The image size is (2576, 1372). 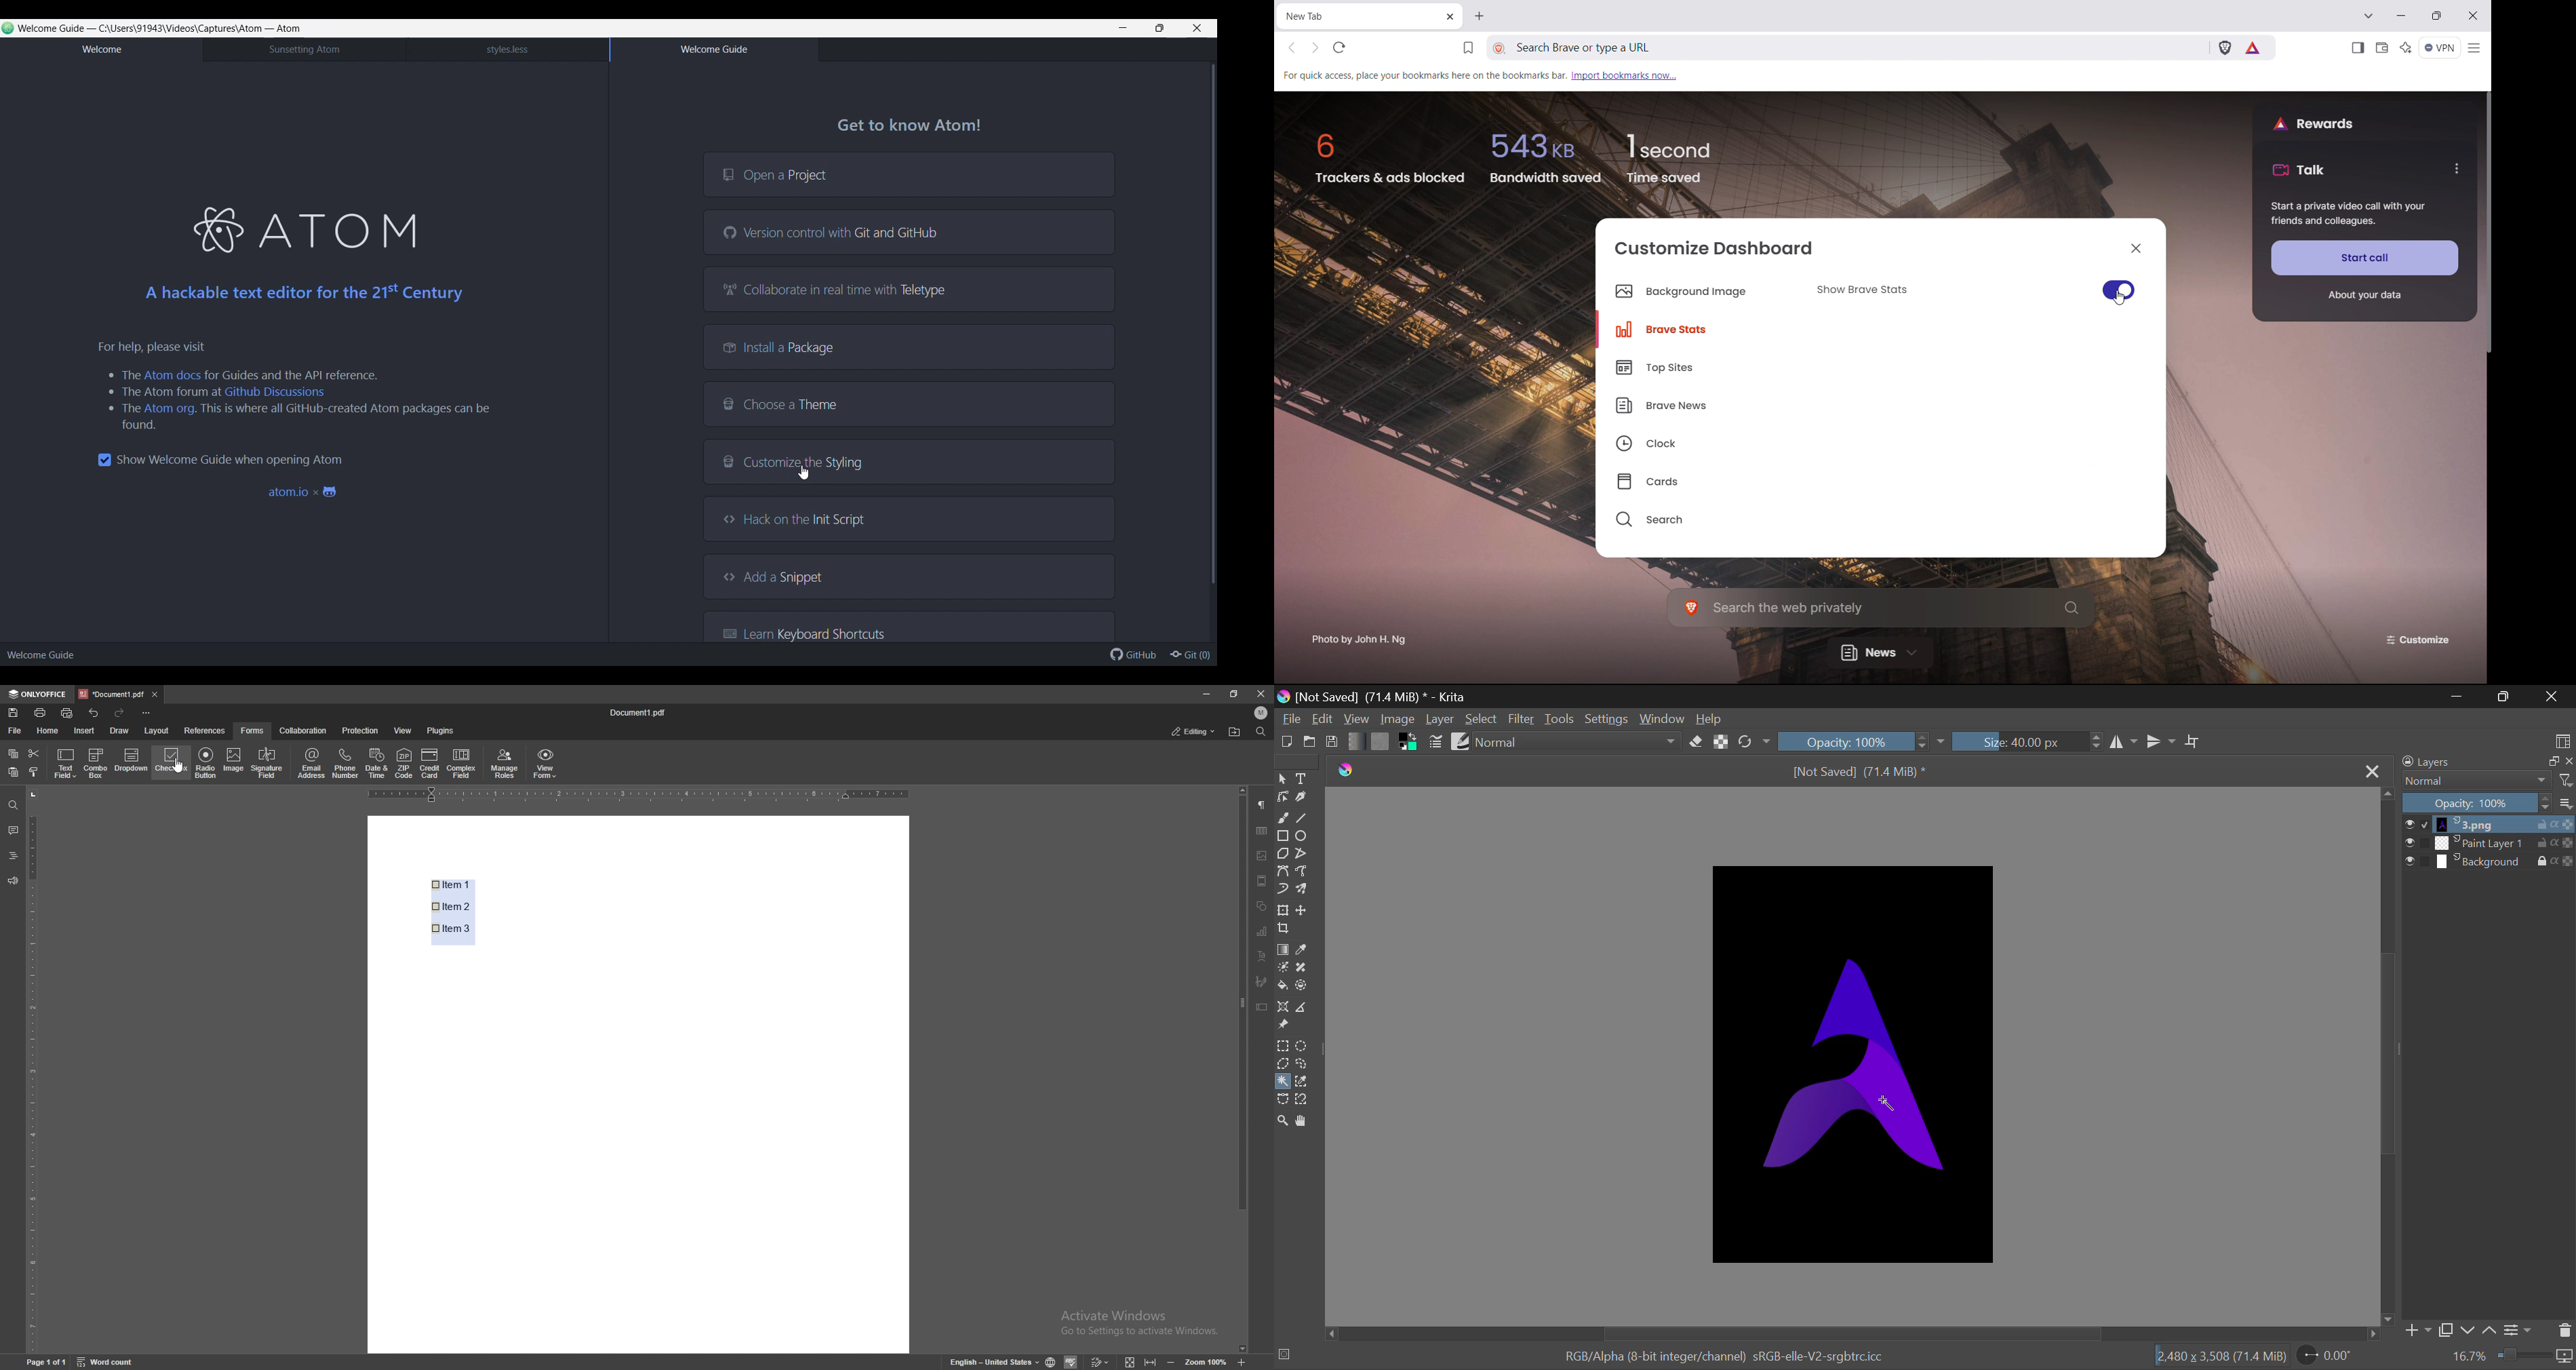 I want to click on this is where all GitHub-created Atom packages can be, so click(x=351, y=410).